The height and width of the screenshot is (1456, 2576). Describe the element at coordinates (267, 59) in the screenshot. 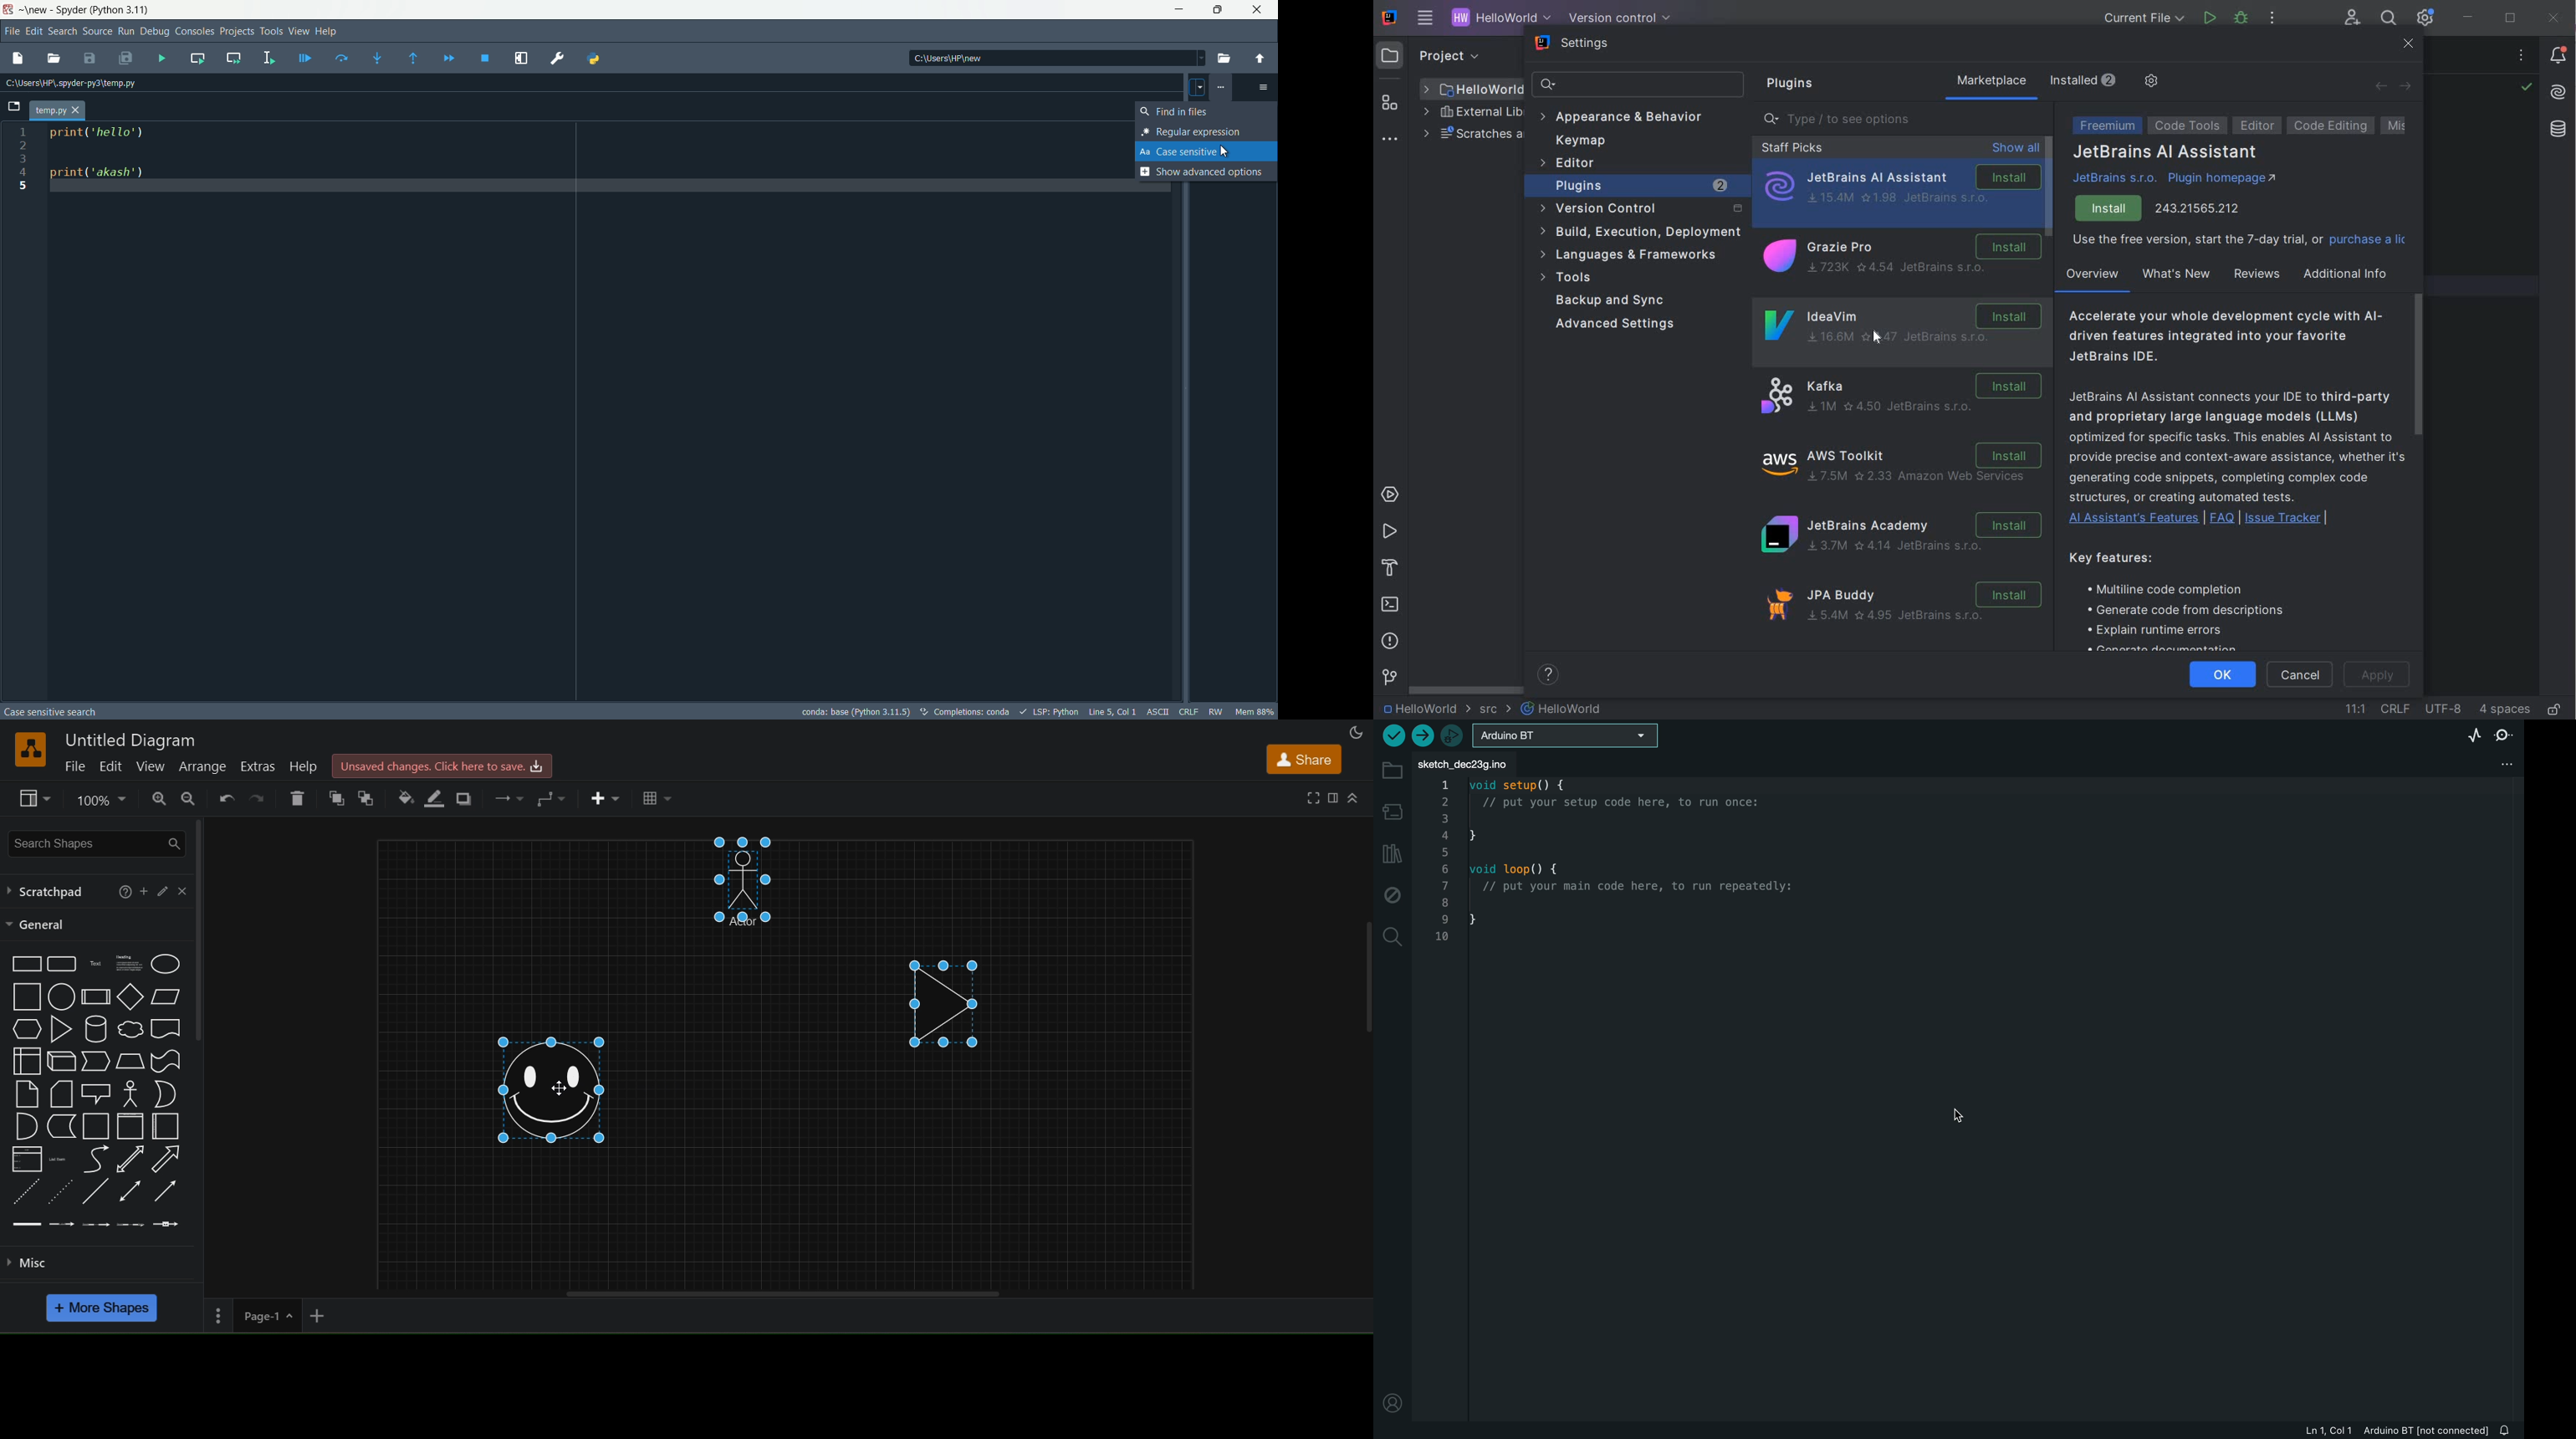

I see `run selection` at that location.